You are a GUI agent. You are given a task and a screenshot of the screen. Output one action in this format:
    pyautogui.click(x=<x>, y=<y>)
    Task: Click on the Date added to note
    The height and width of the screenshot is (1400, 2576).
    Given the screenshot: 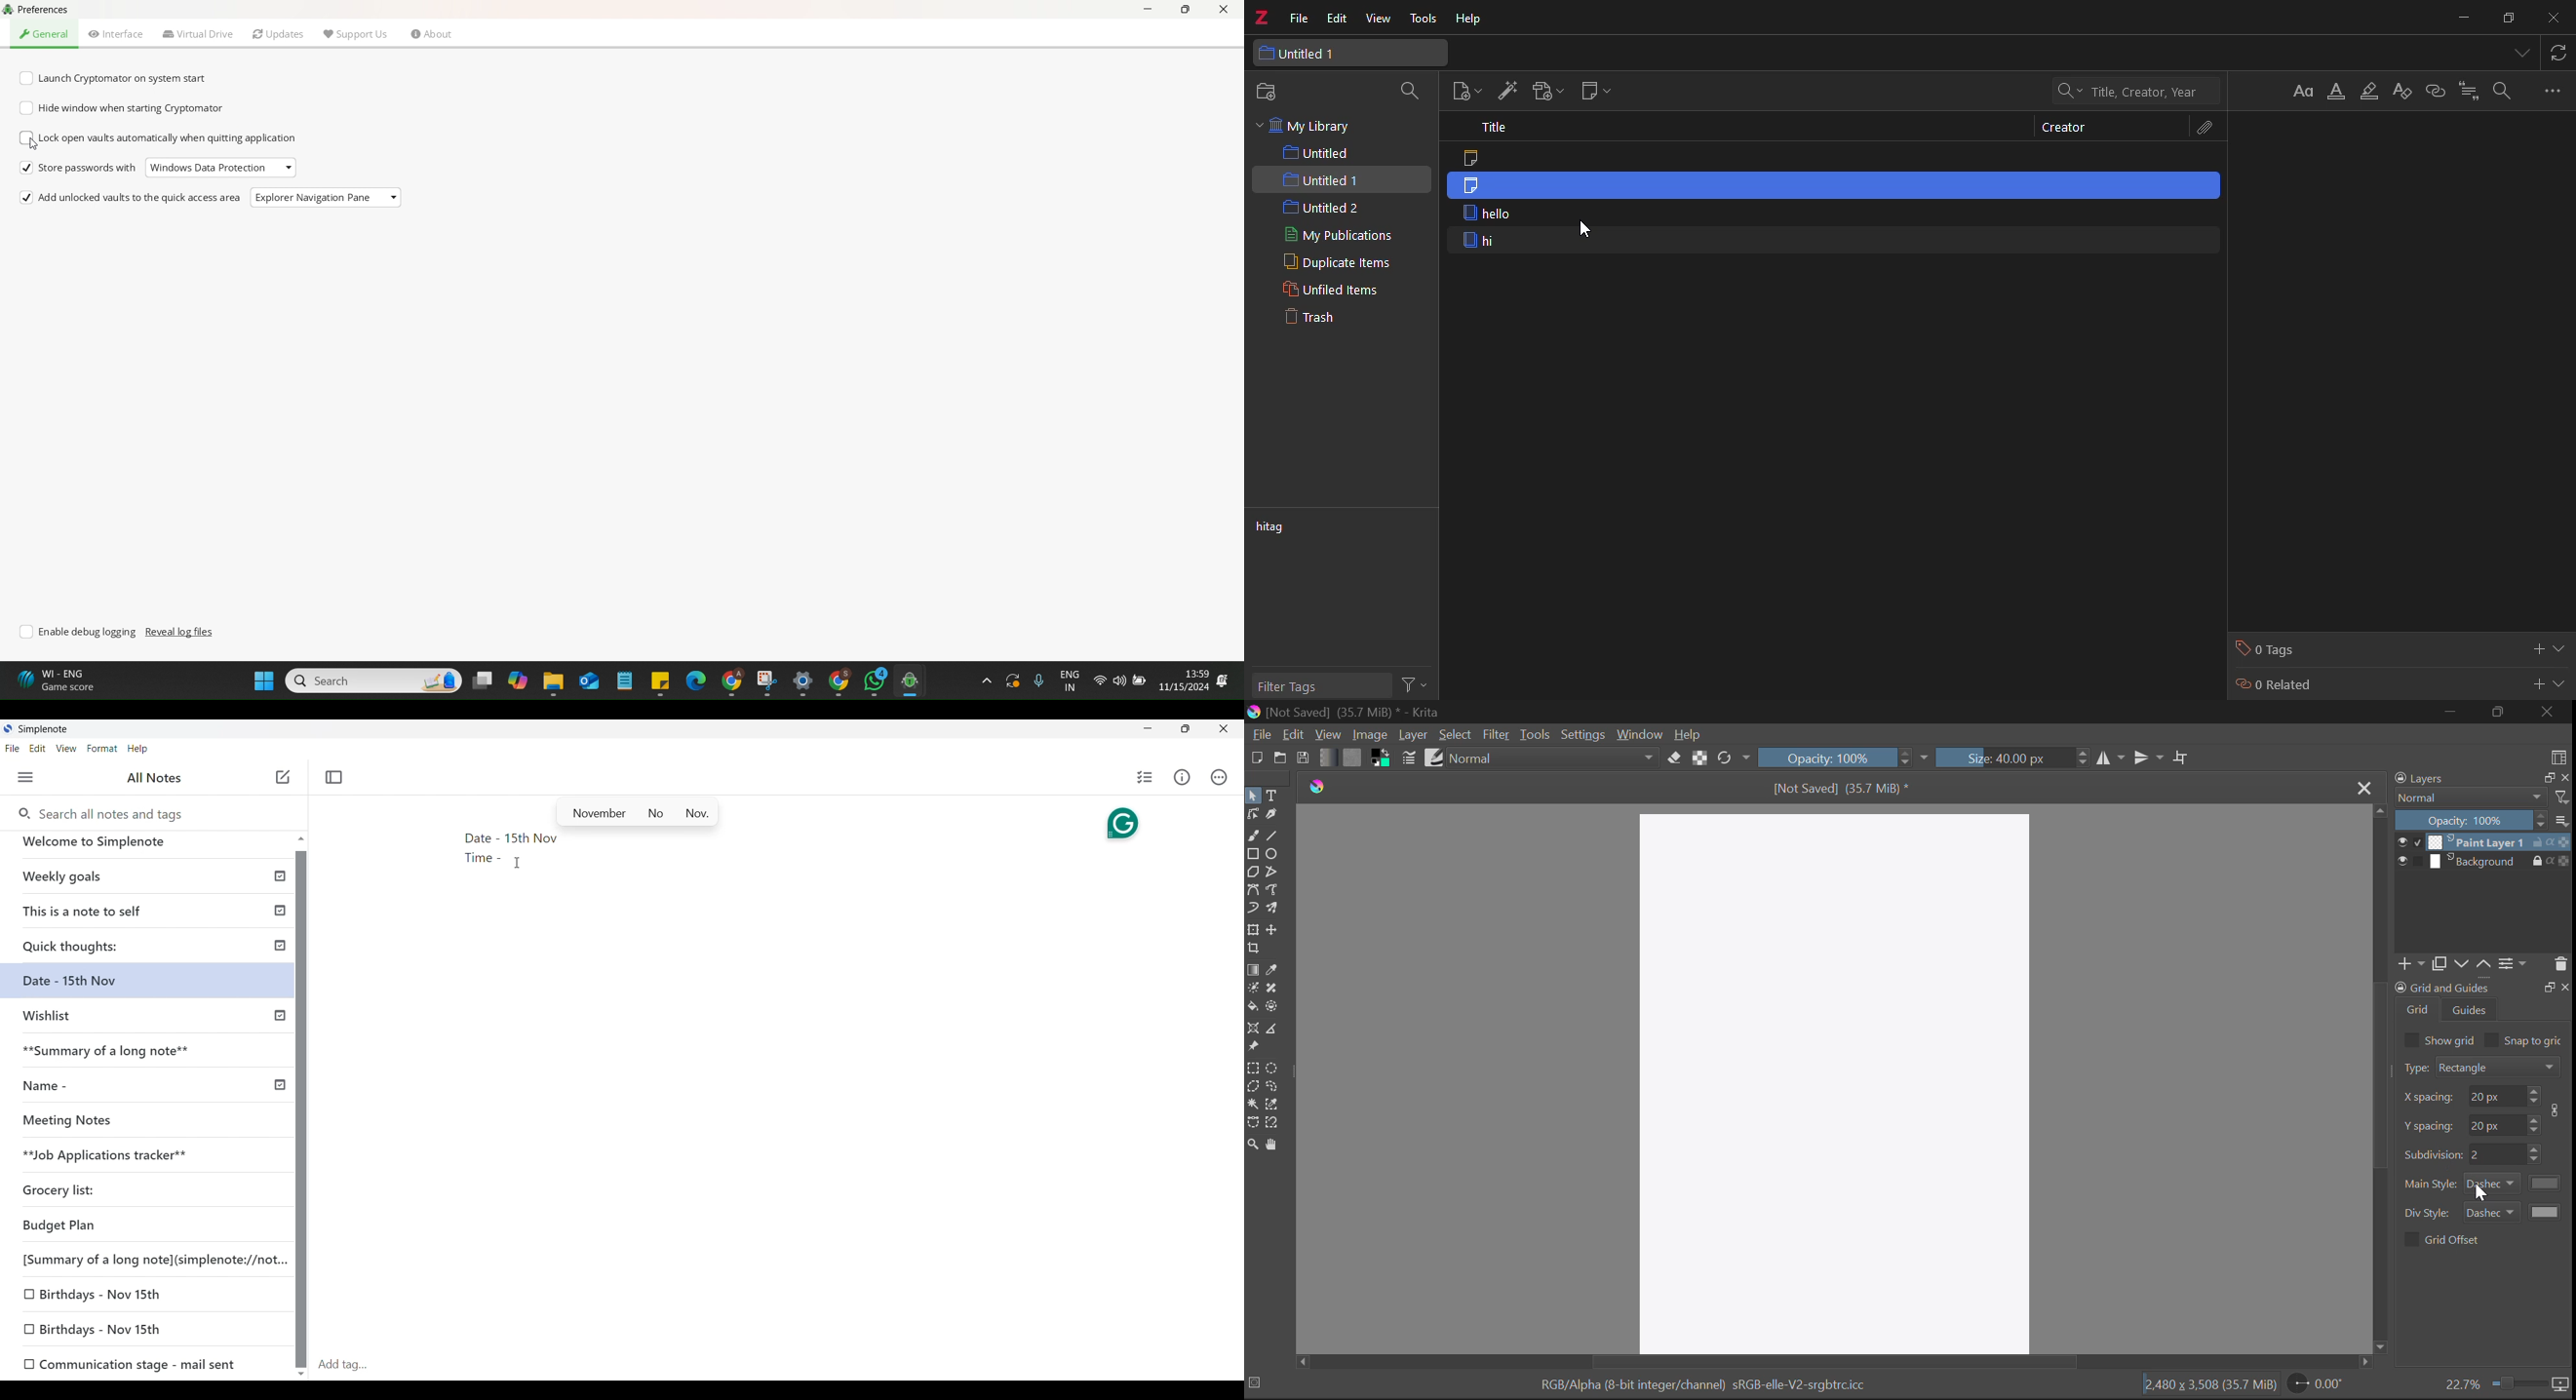 What is the action you would take?
    pyautogui.click(x=532, y=838)
    